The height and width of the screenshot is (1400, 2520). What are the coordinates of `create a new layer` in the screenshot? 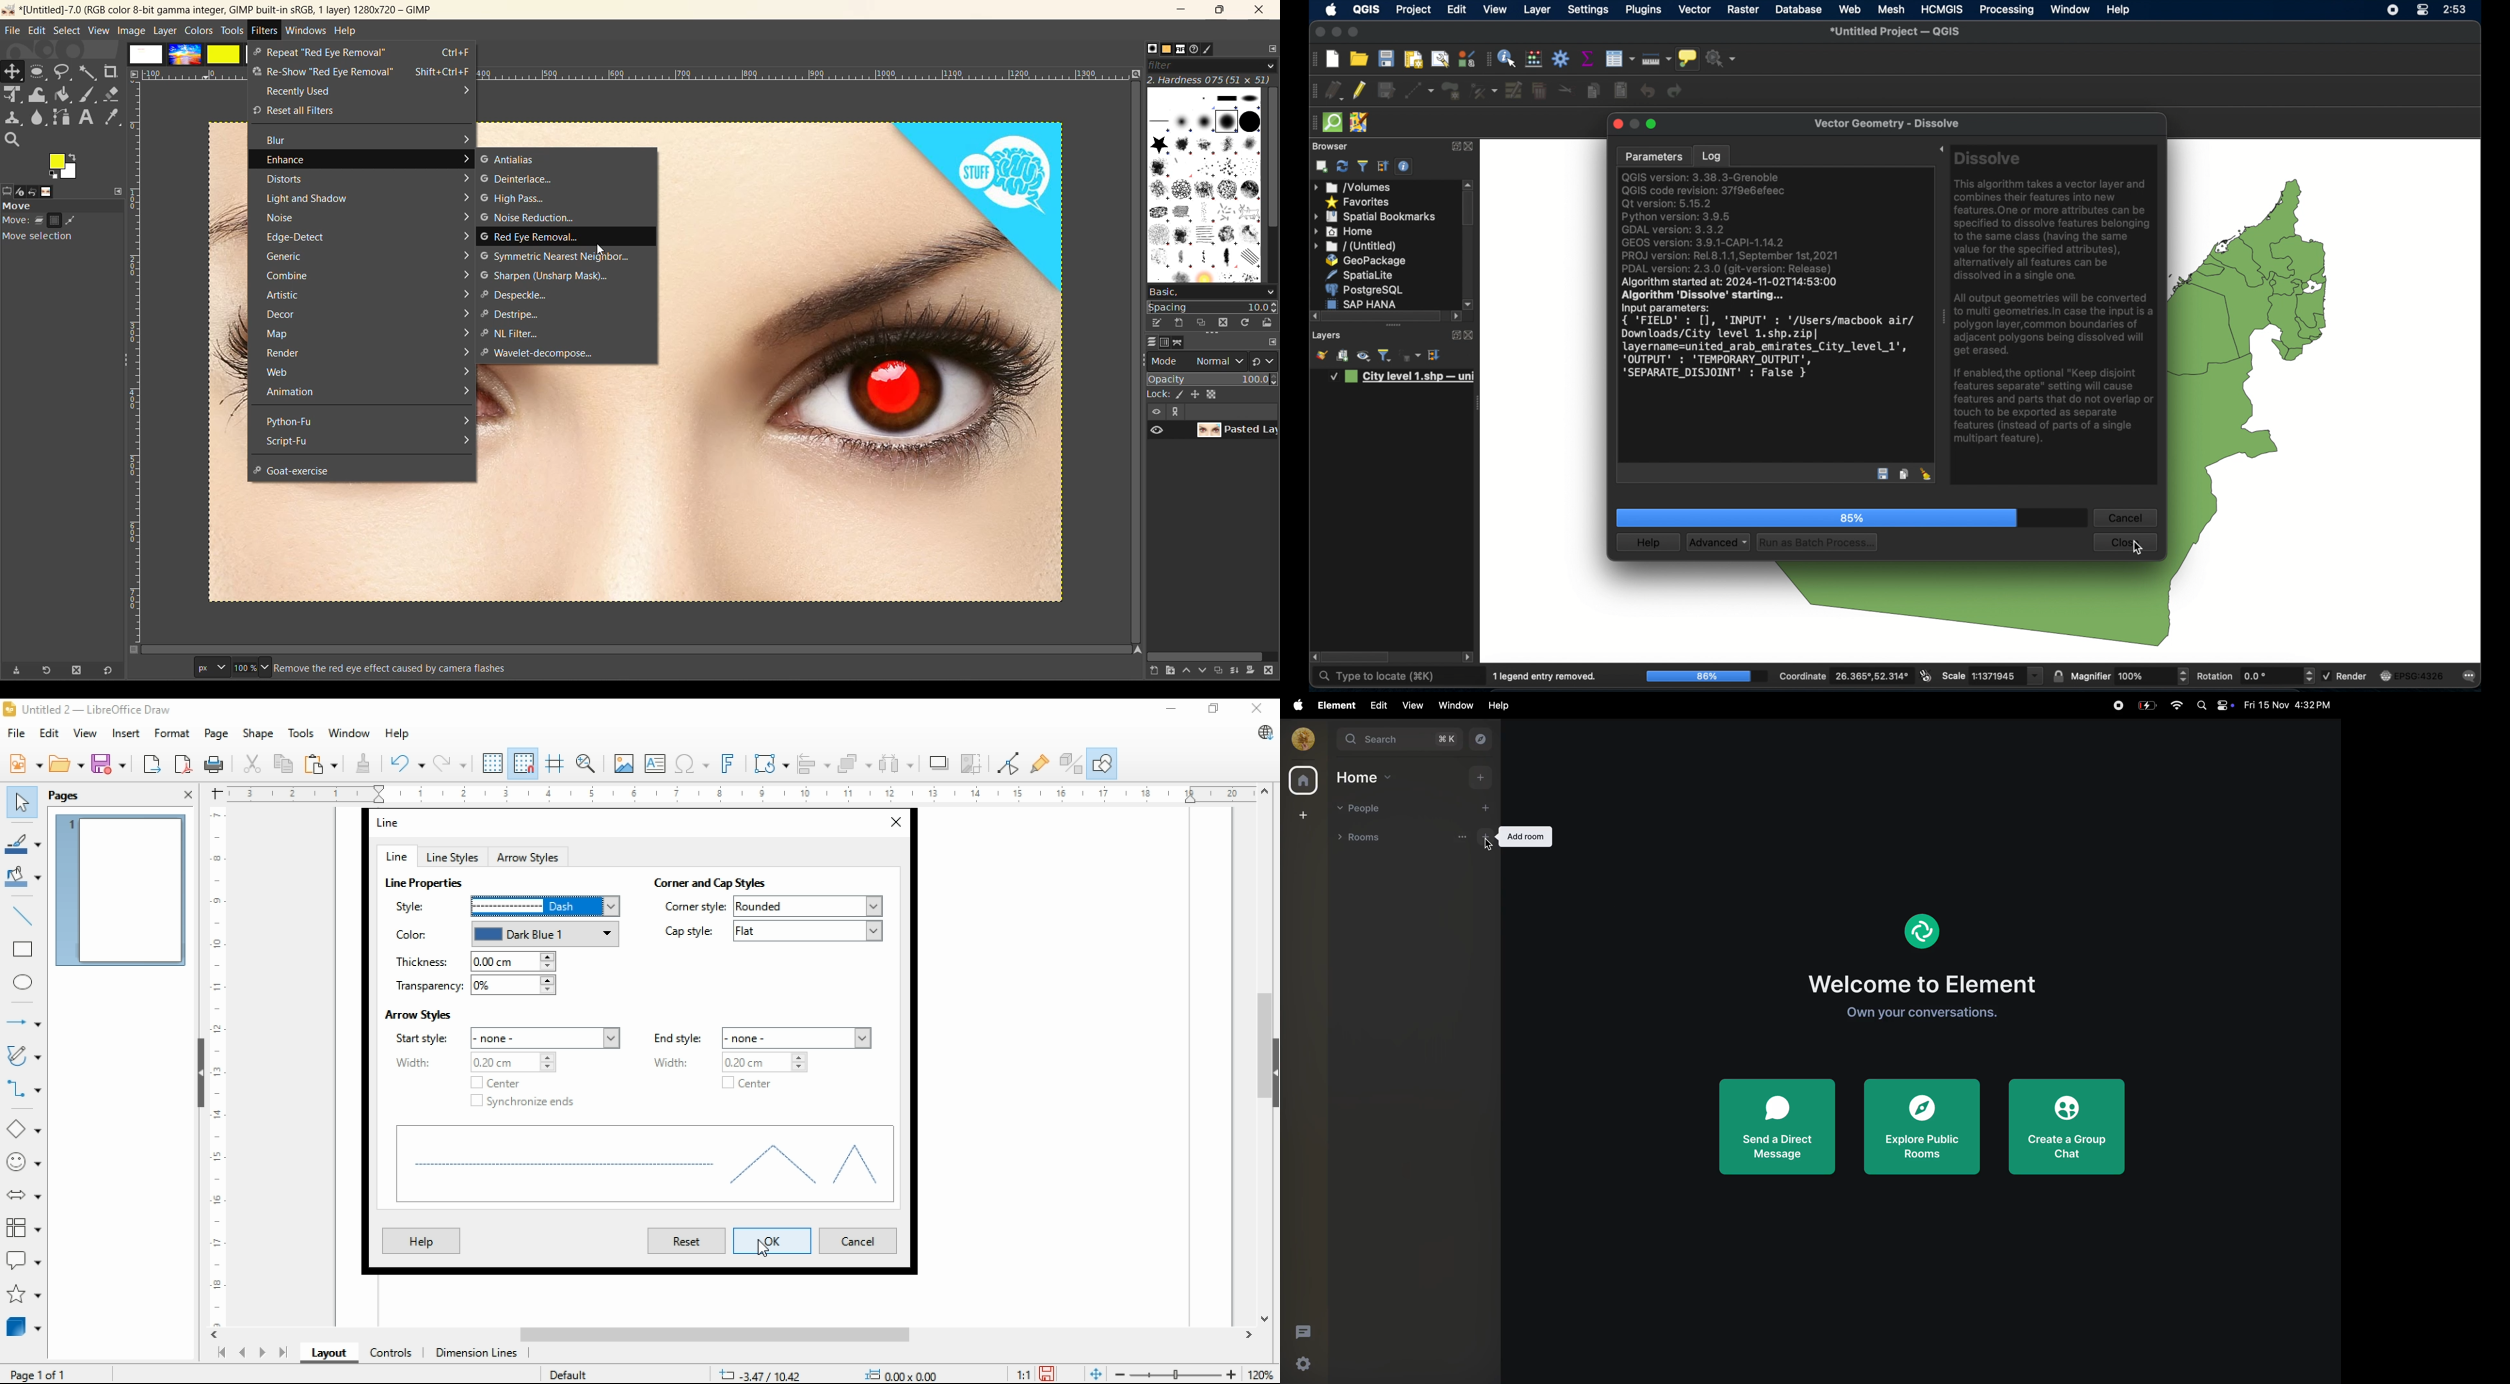 It's located at (1147, 672).